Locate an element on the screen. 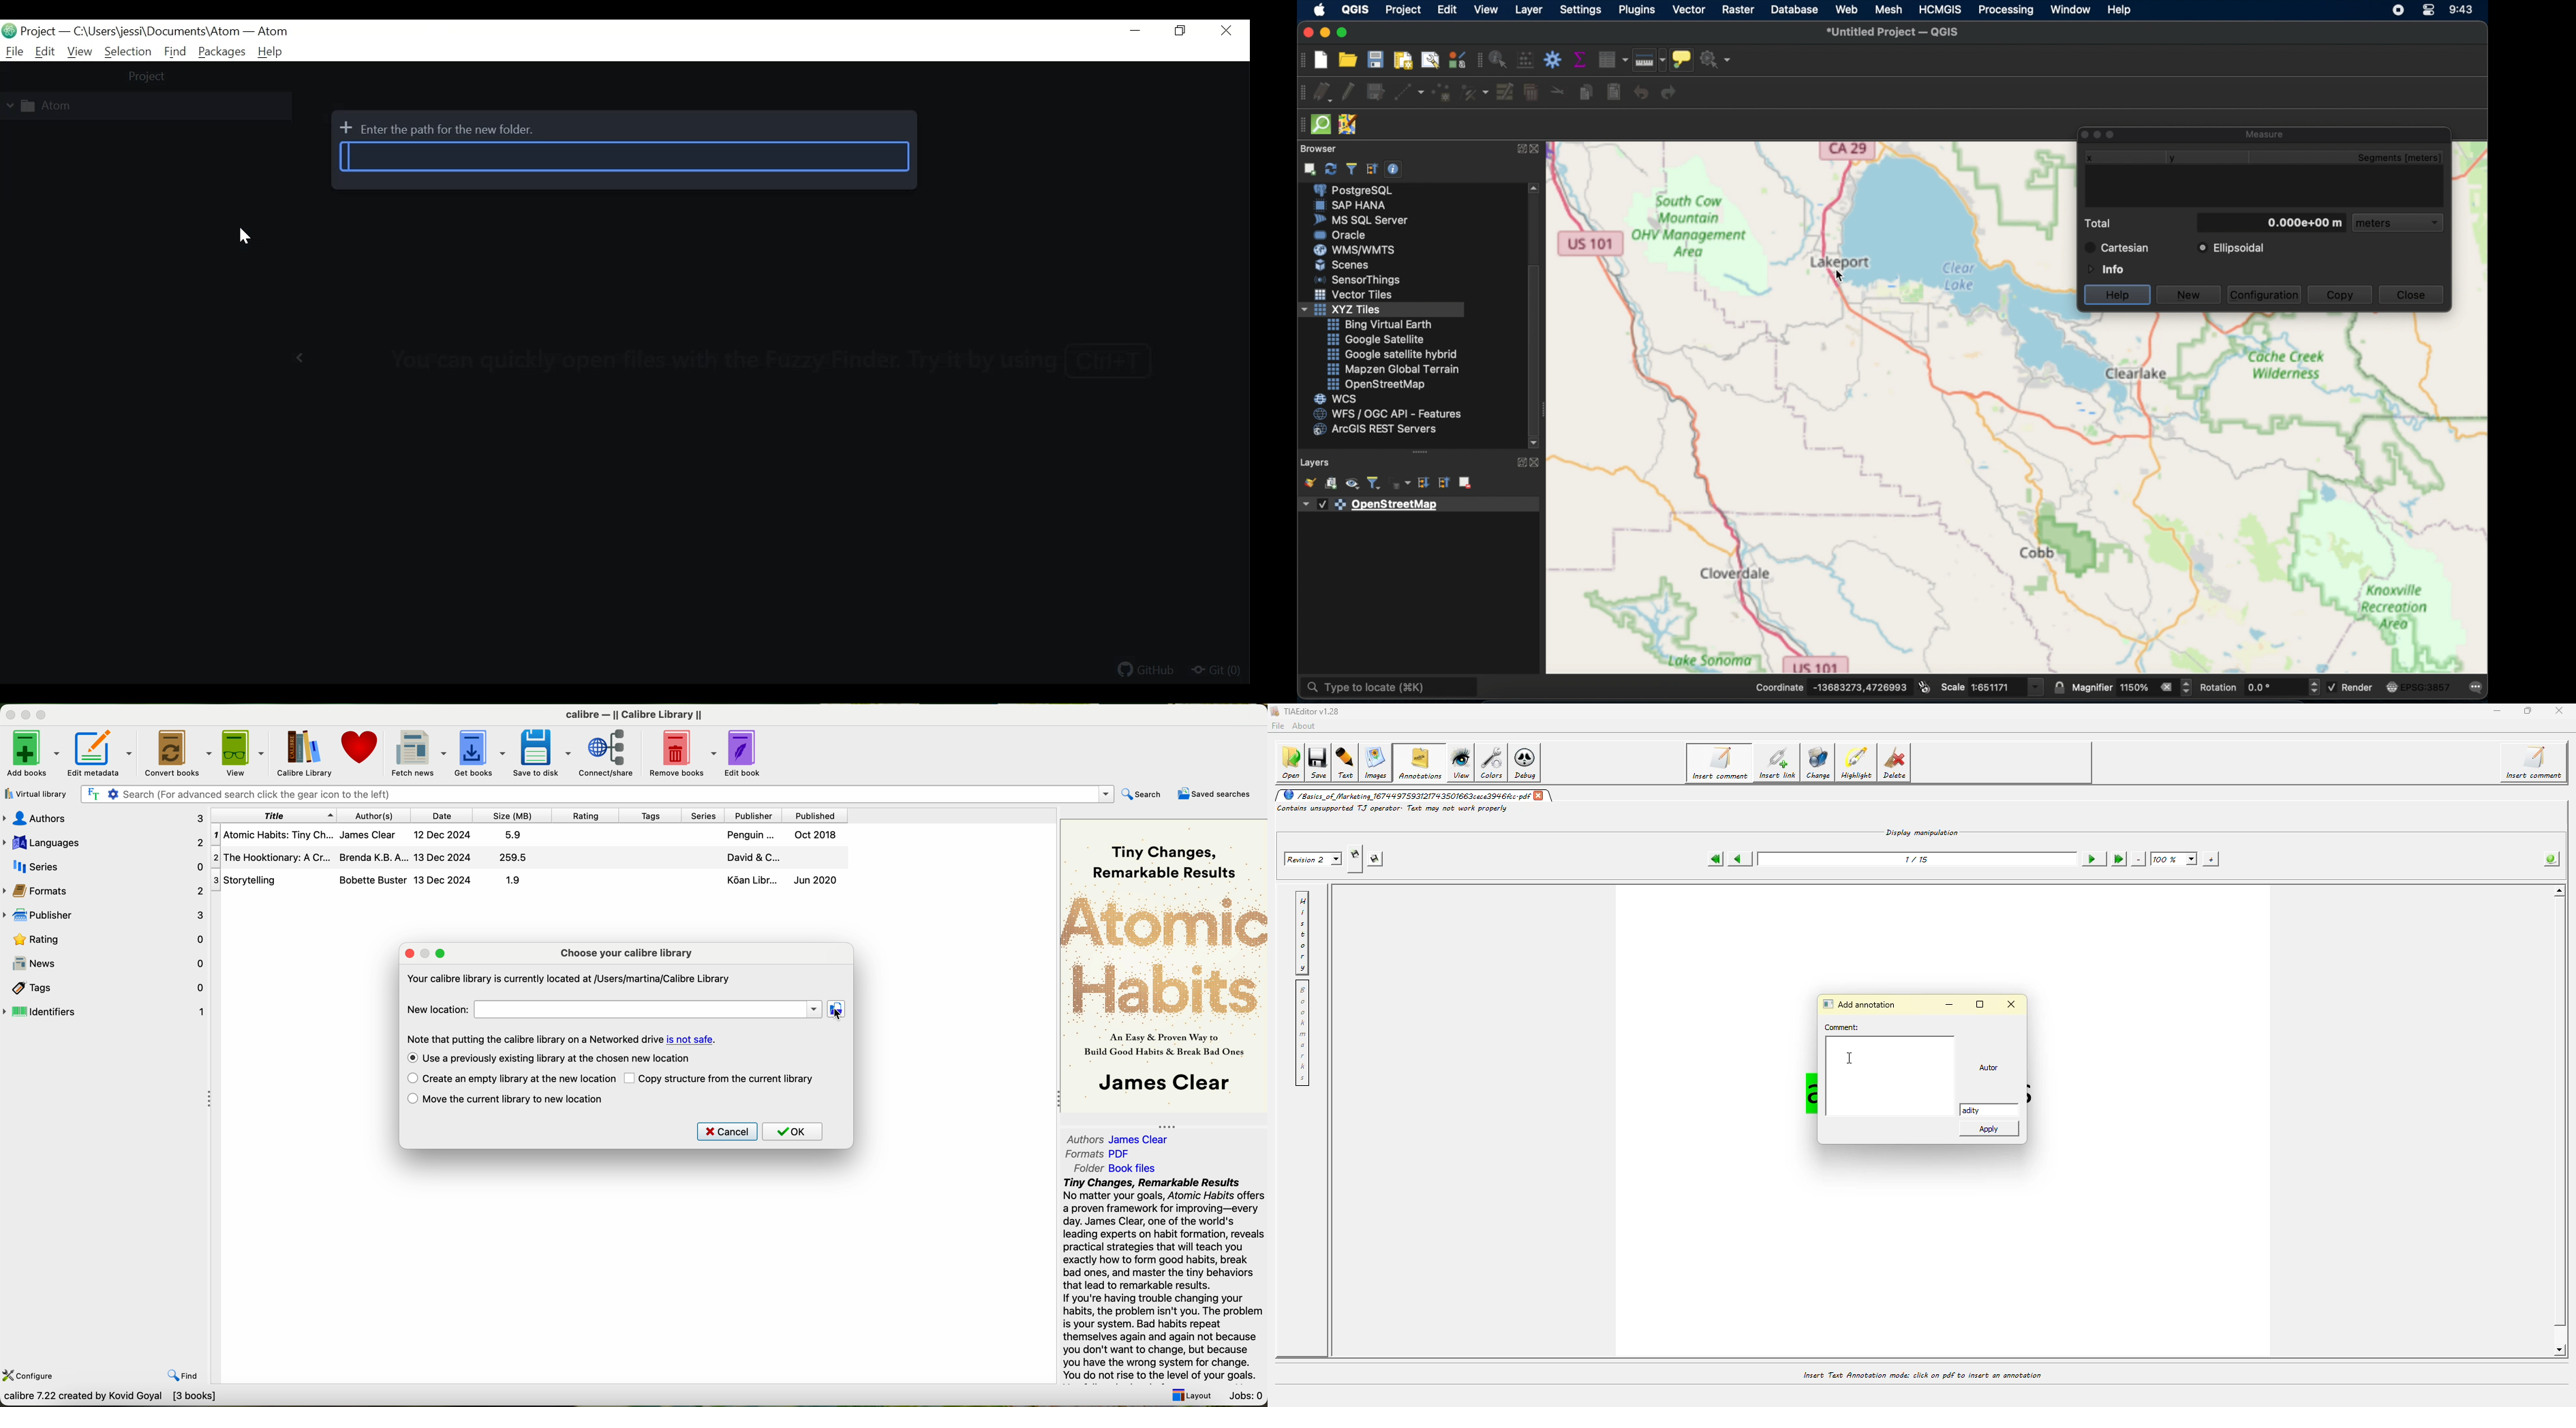 This screenshot has width=2576, height=1428. total is located at coordinates (2101, 223).